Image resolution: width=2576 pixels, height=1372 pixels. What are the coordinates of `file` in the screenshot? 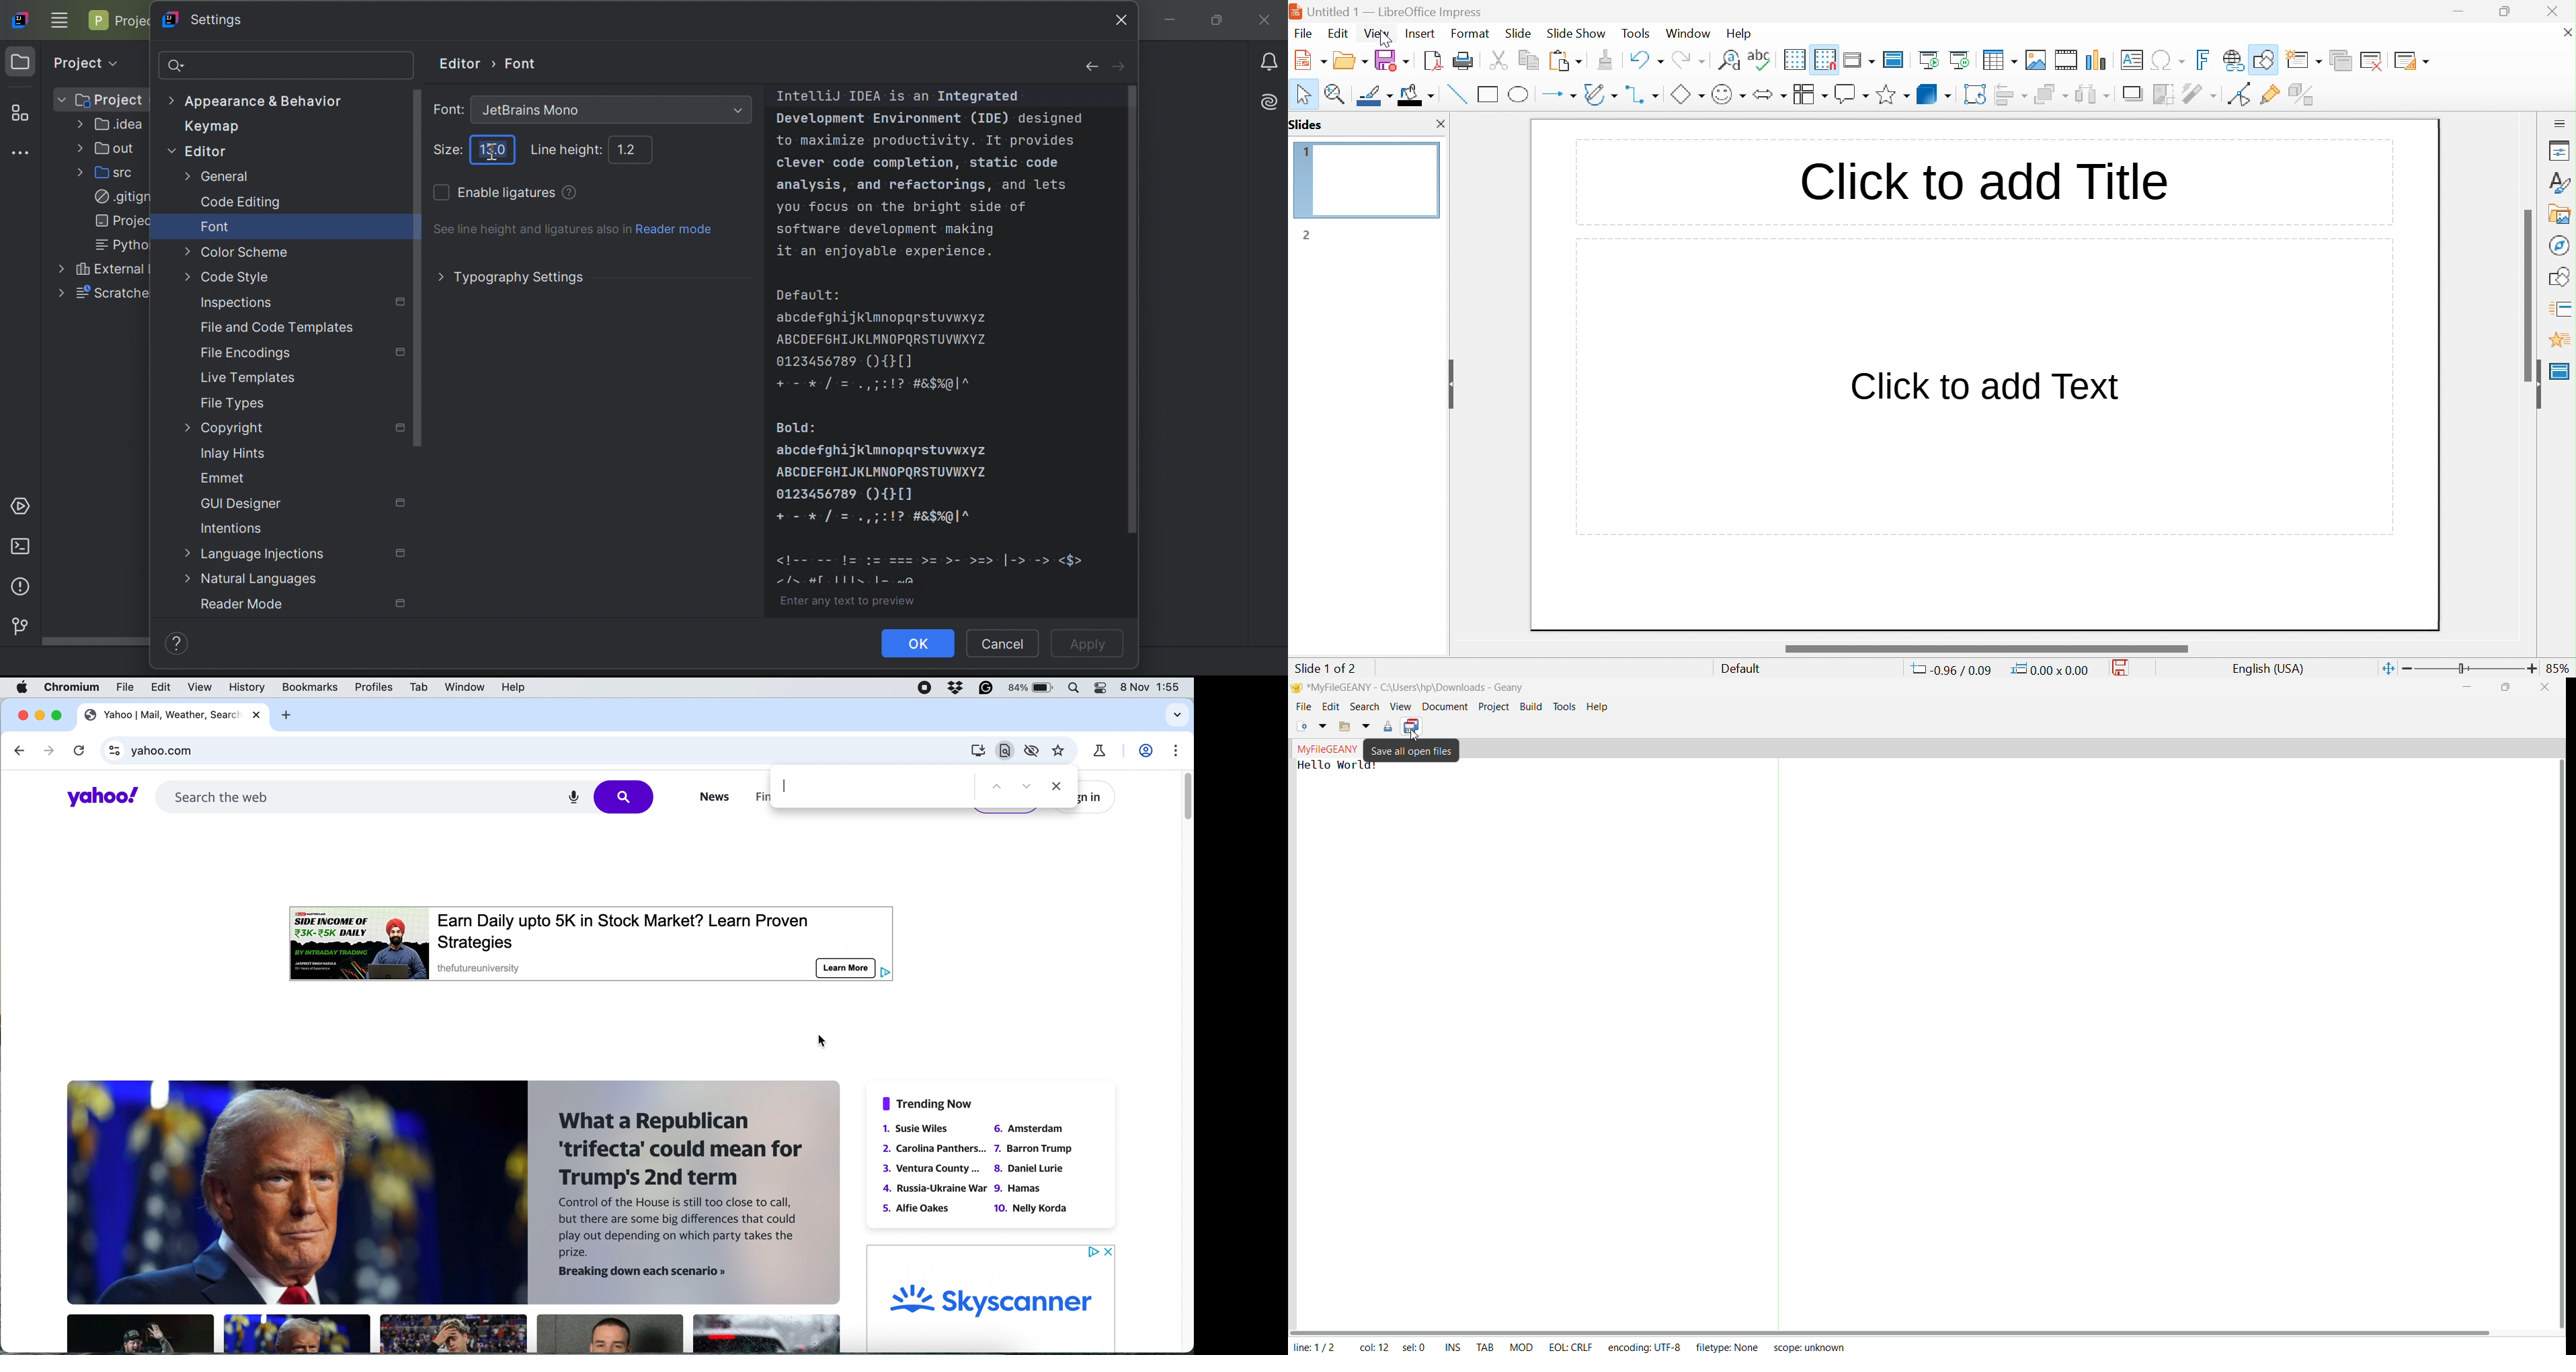 It's located at (126, 687).